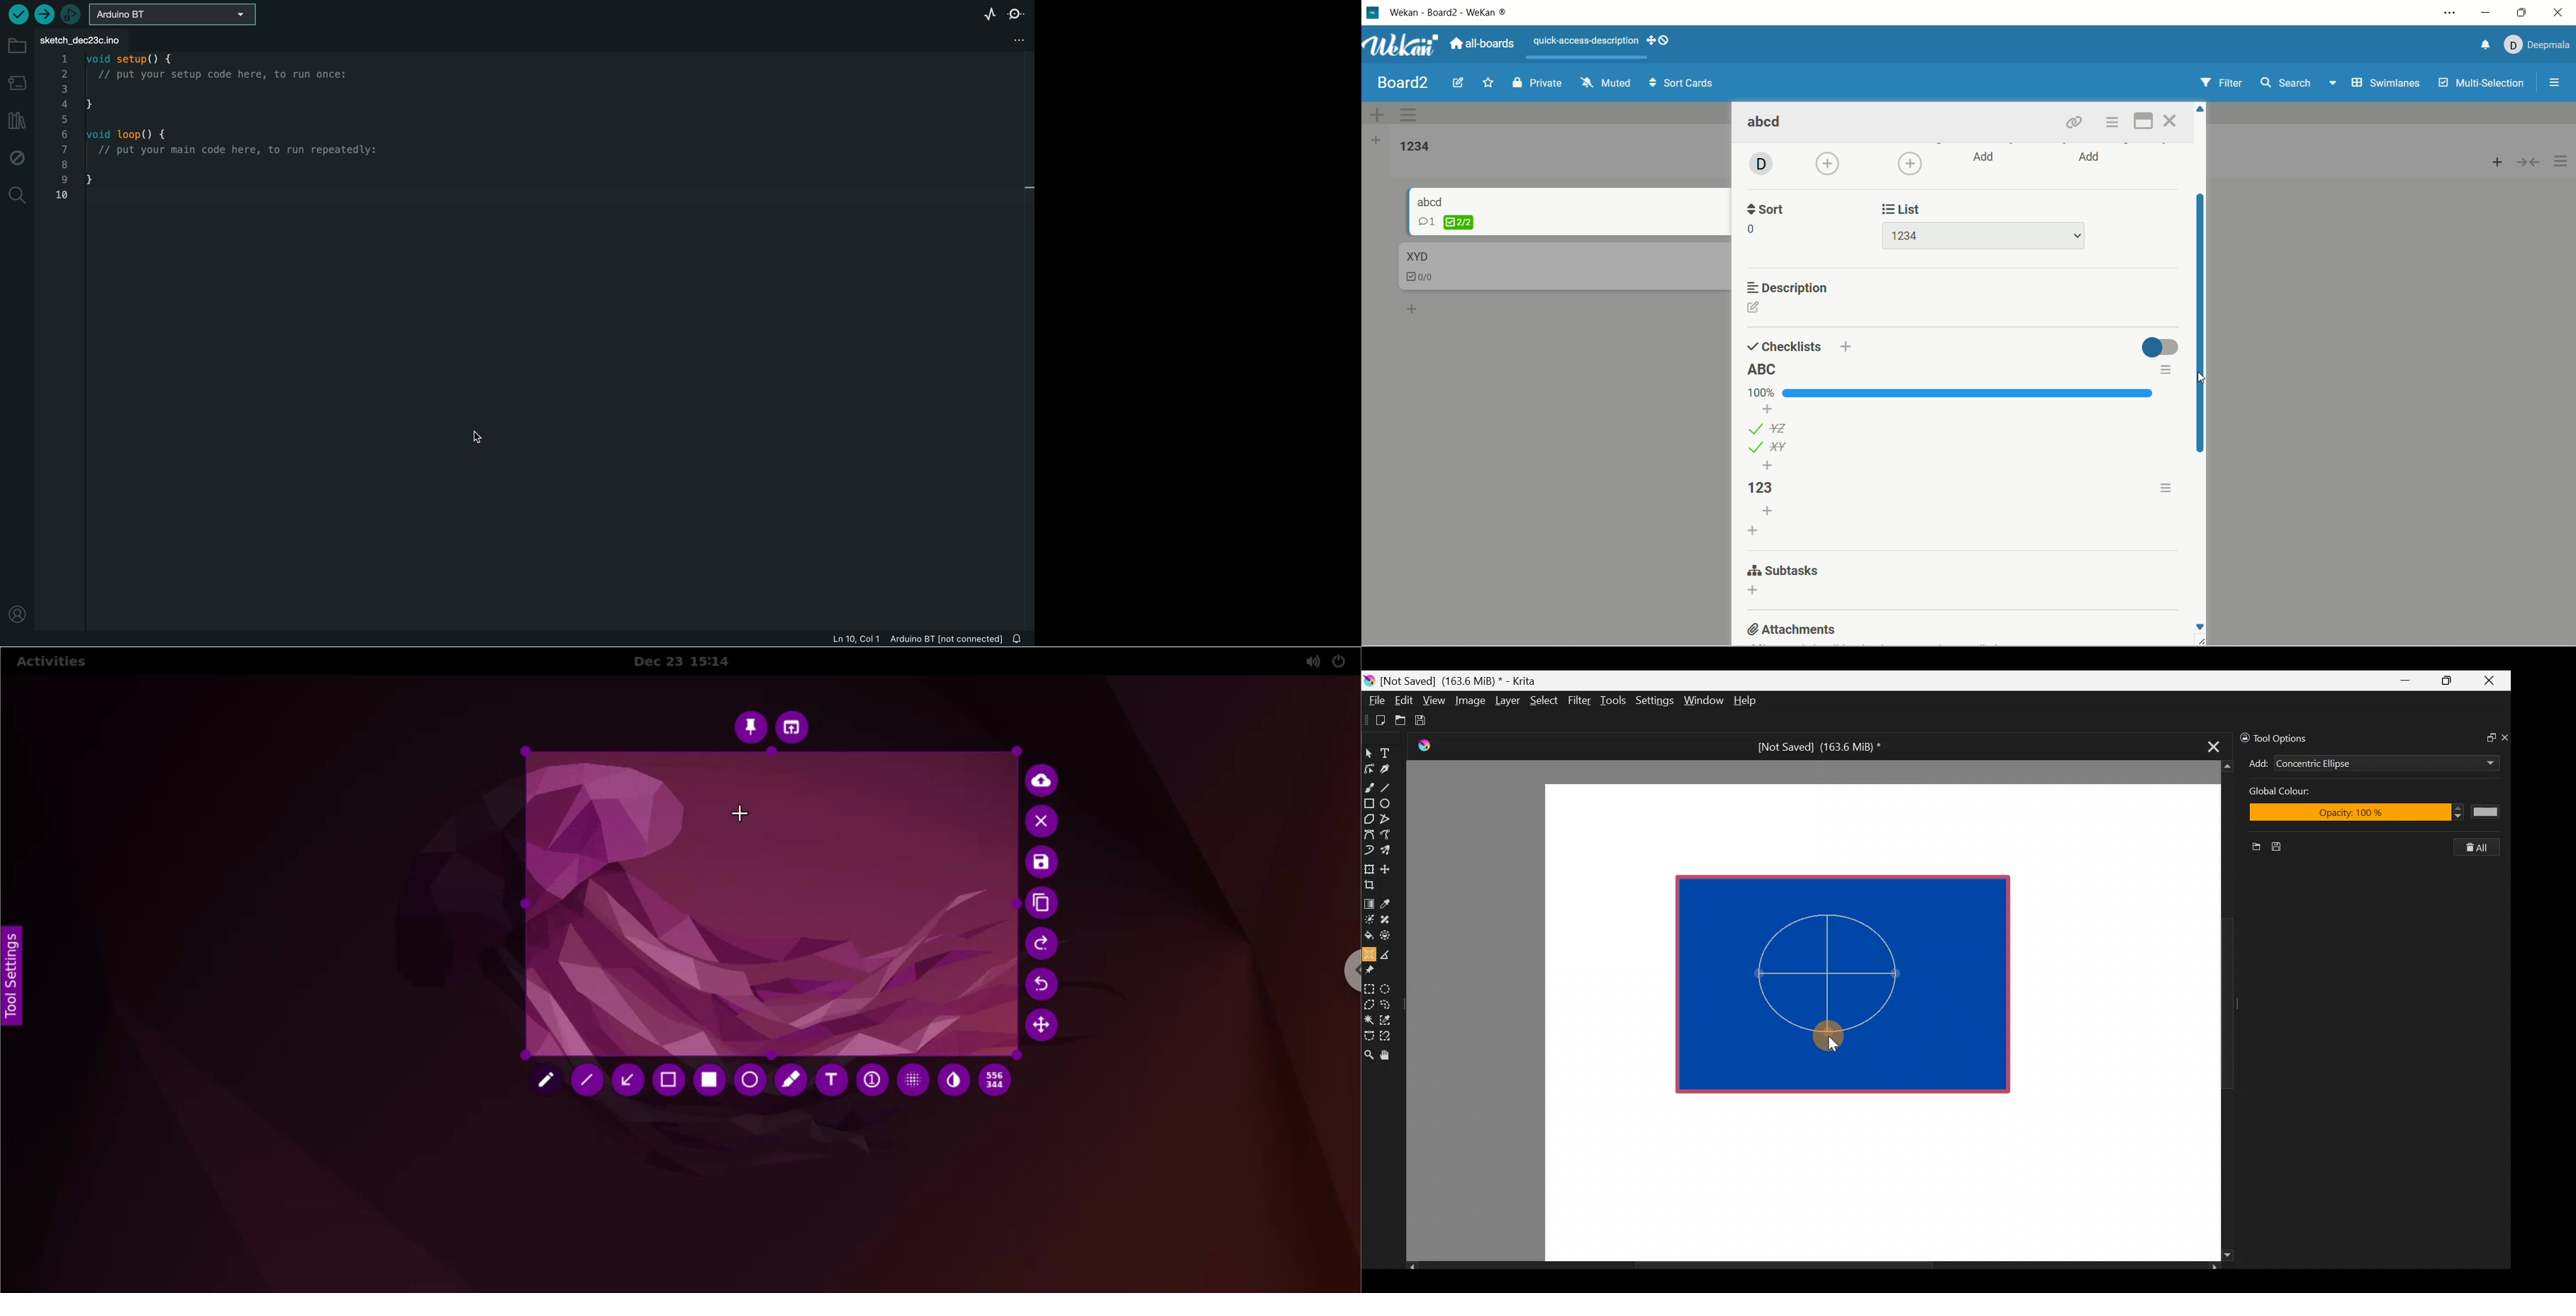  What do you see at coordinates (1390, 819) in the screenshot?
I see `Polyline tool` at bounding box center [1390, 819].